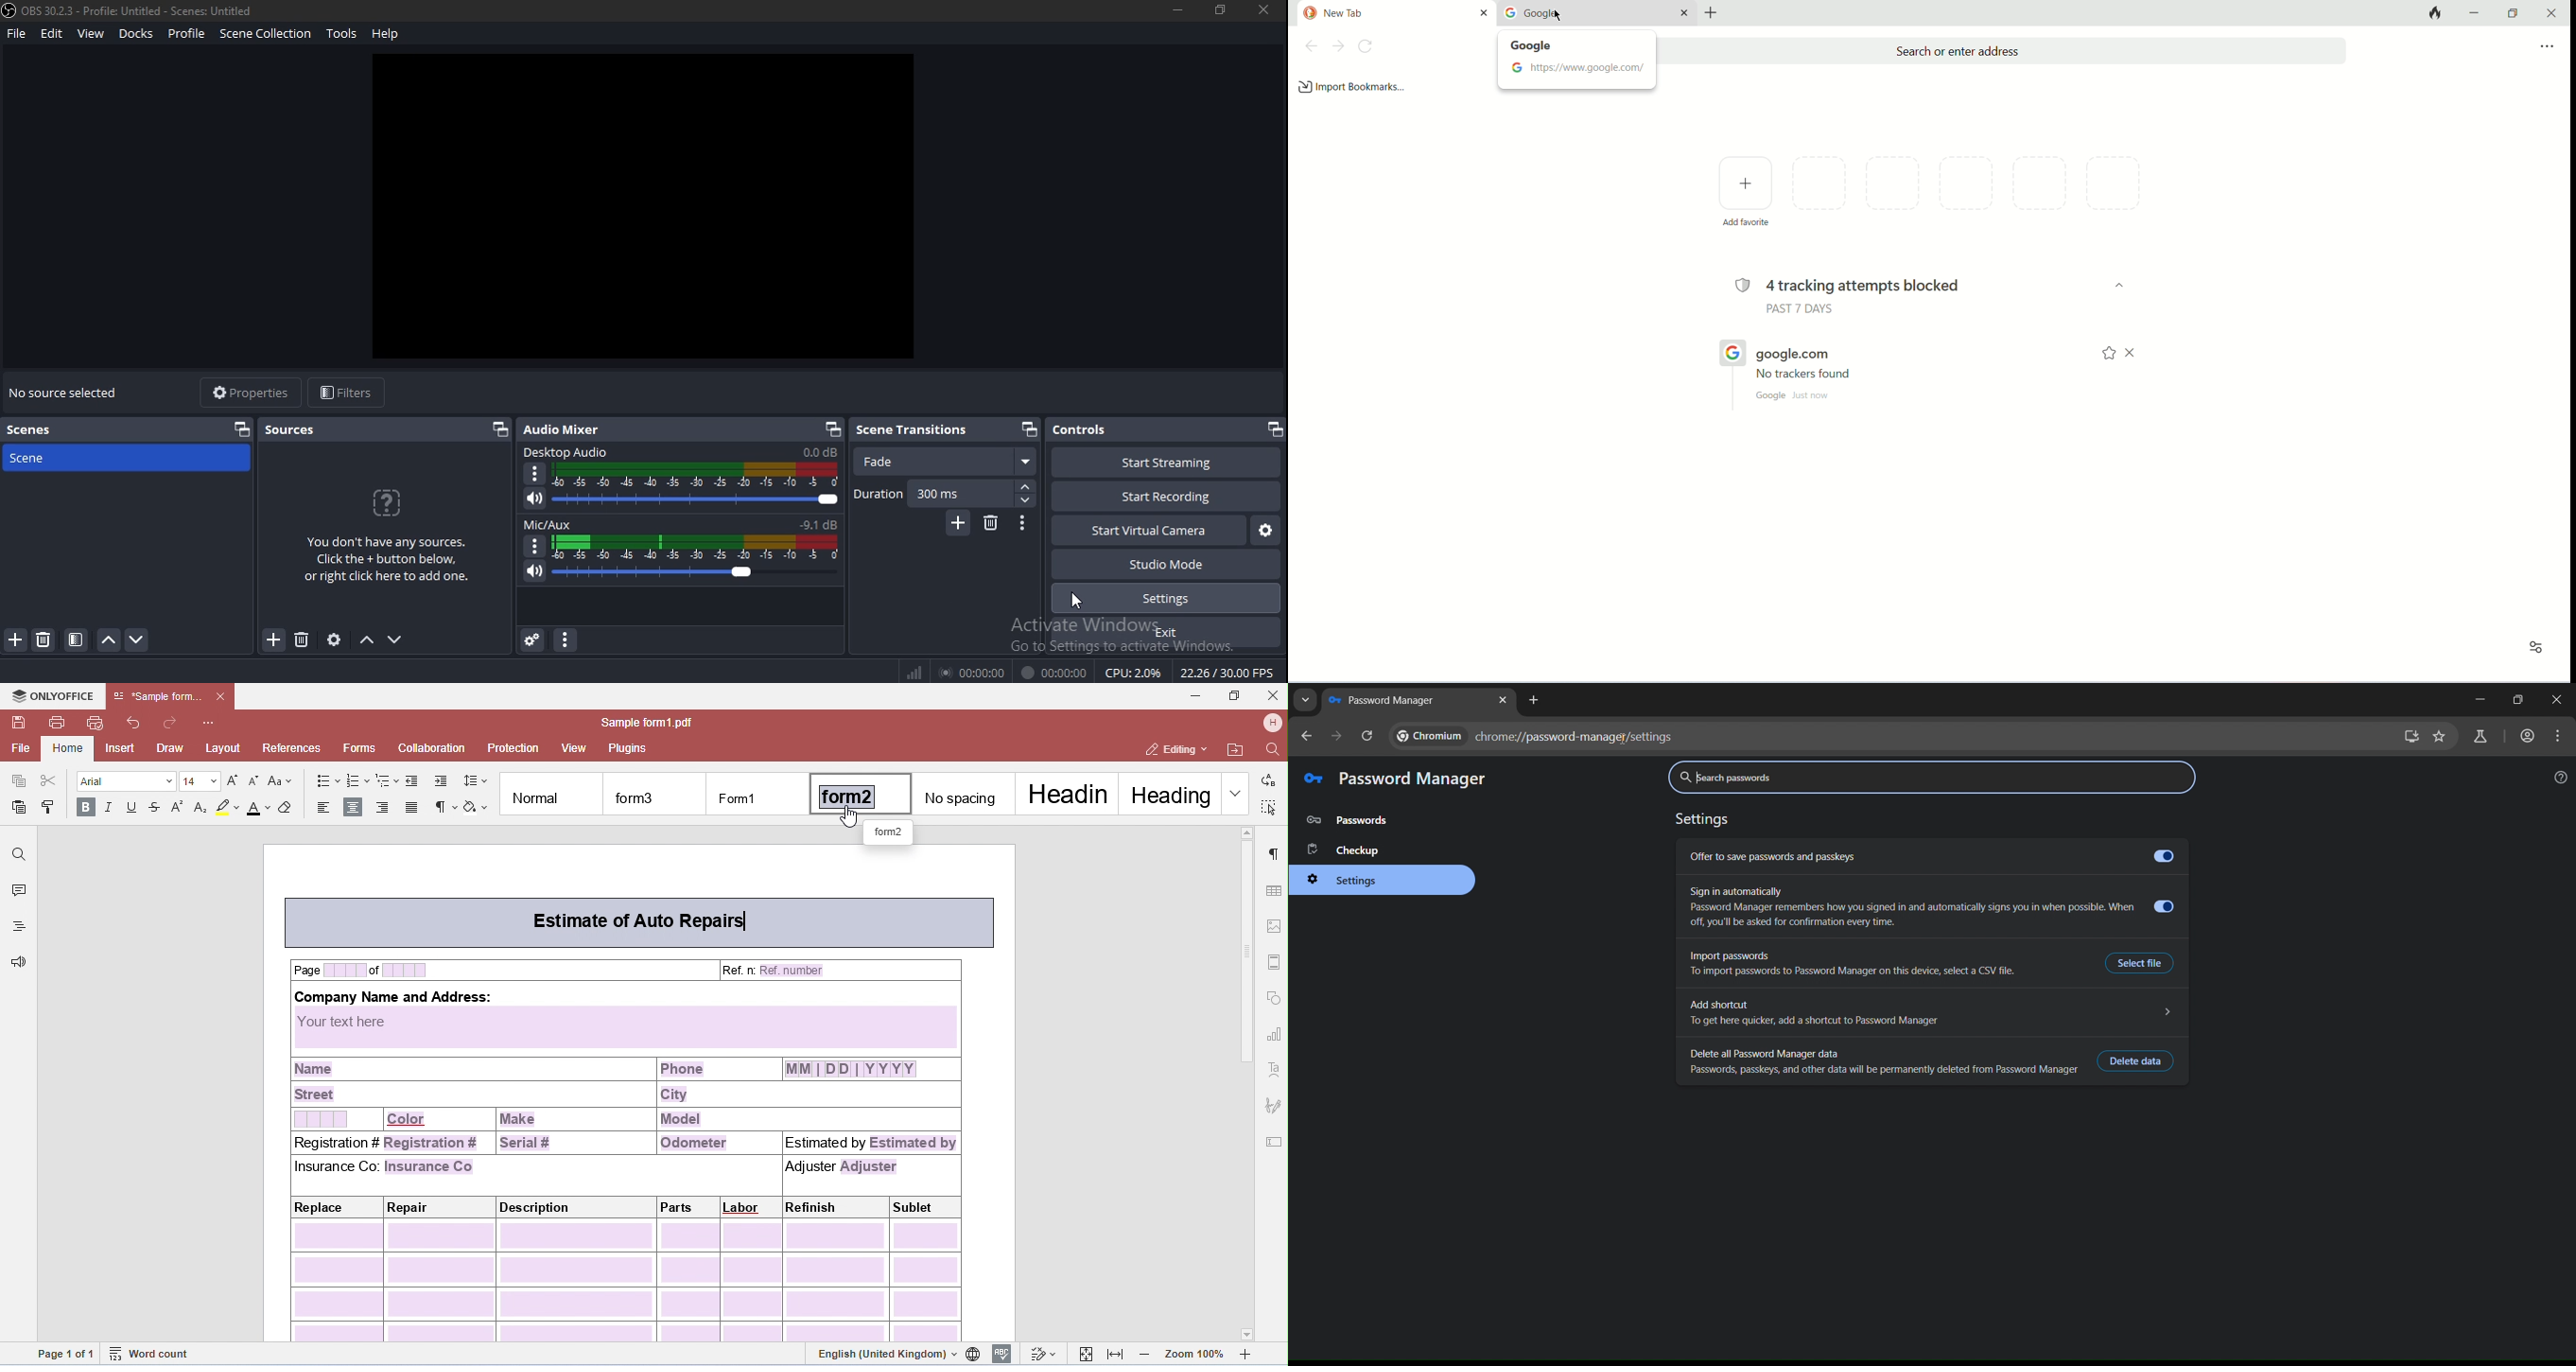 The height and width of the screenshot is (1372, 2576). Describe the element at coordinates (1076, 606) in the screenshot. I see `cursor` at that location.